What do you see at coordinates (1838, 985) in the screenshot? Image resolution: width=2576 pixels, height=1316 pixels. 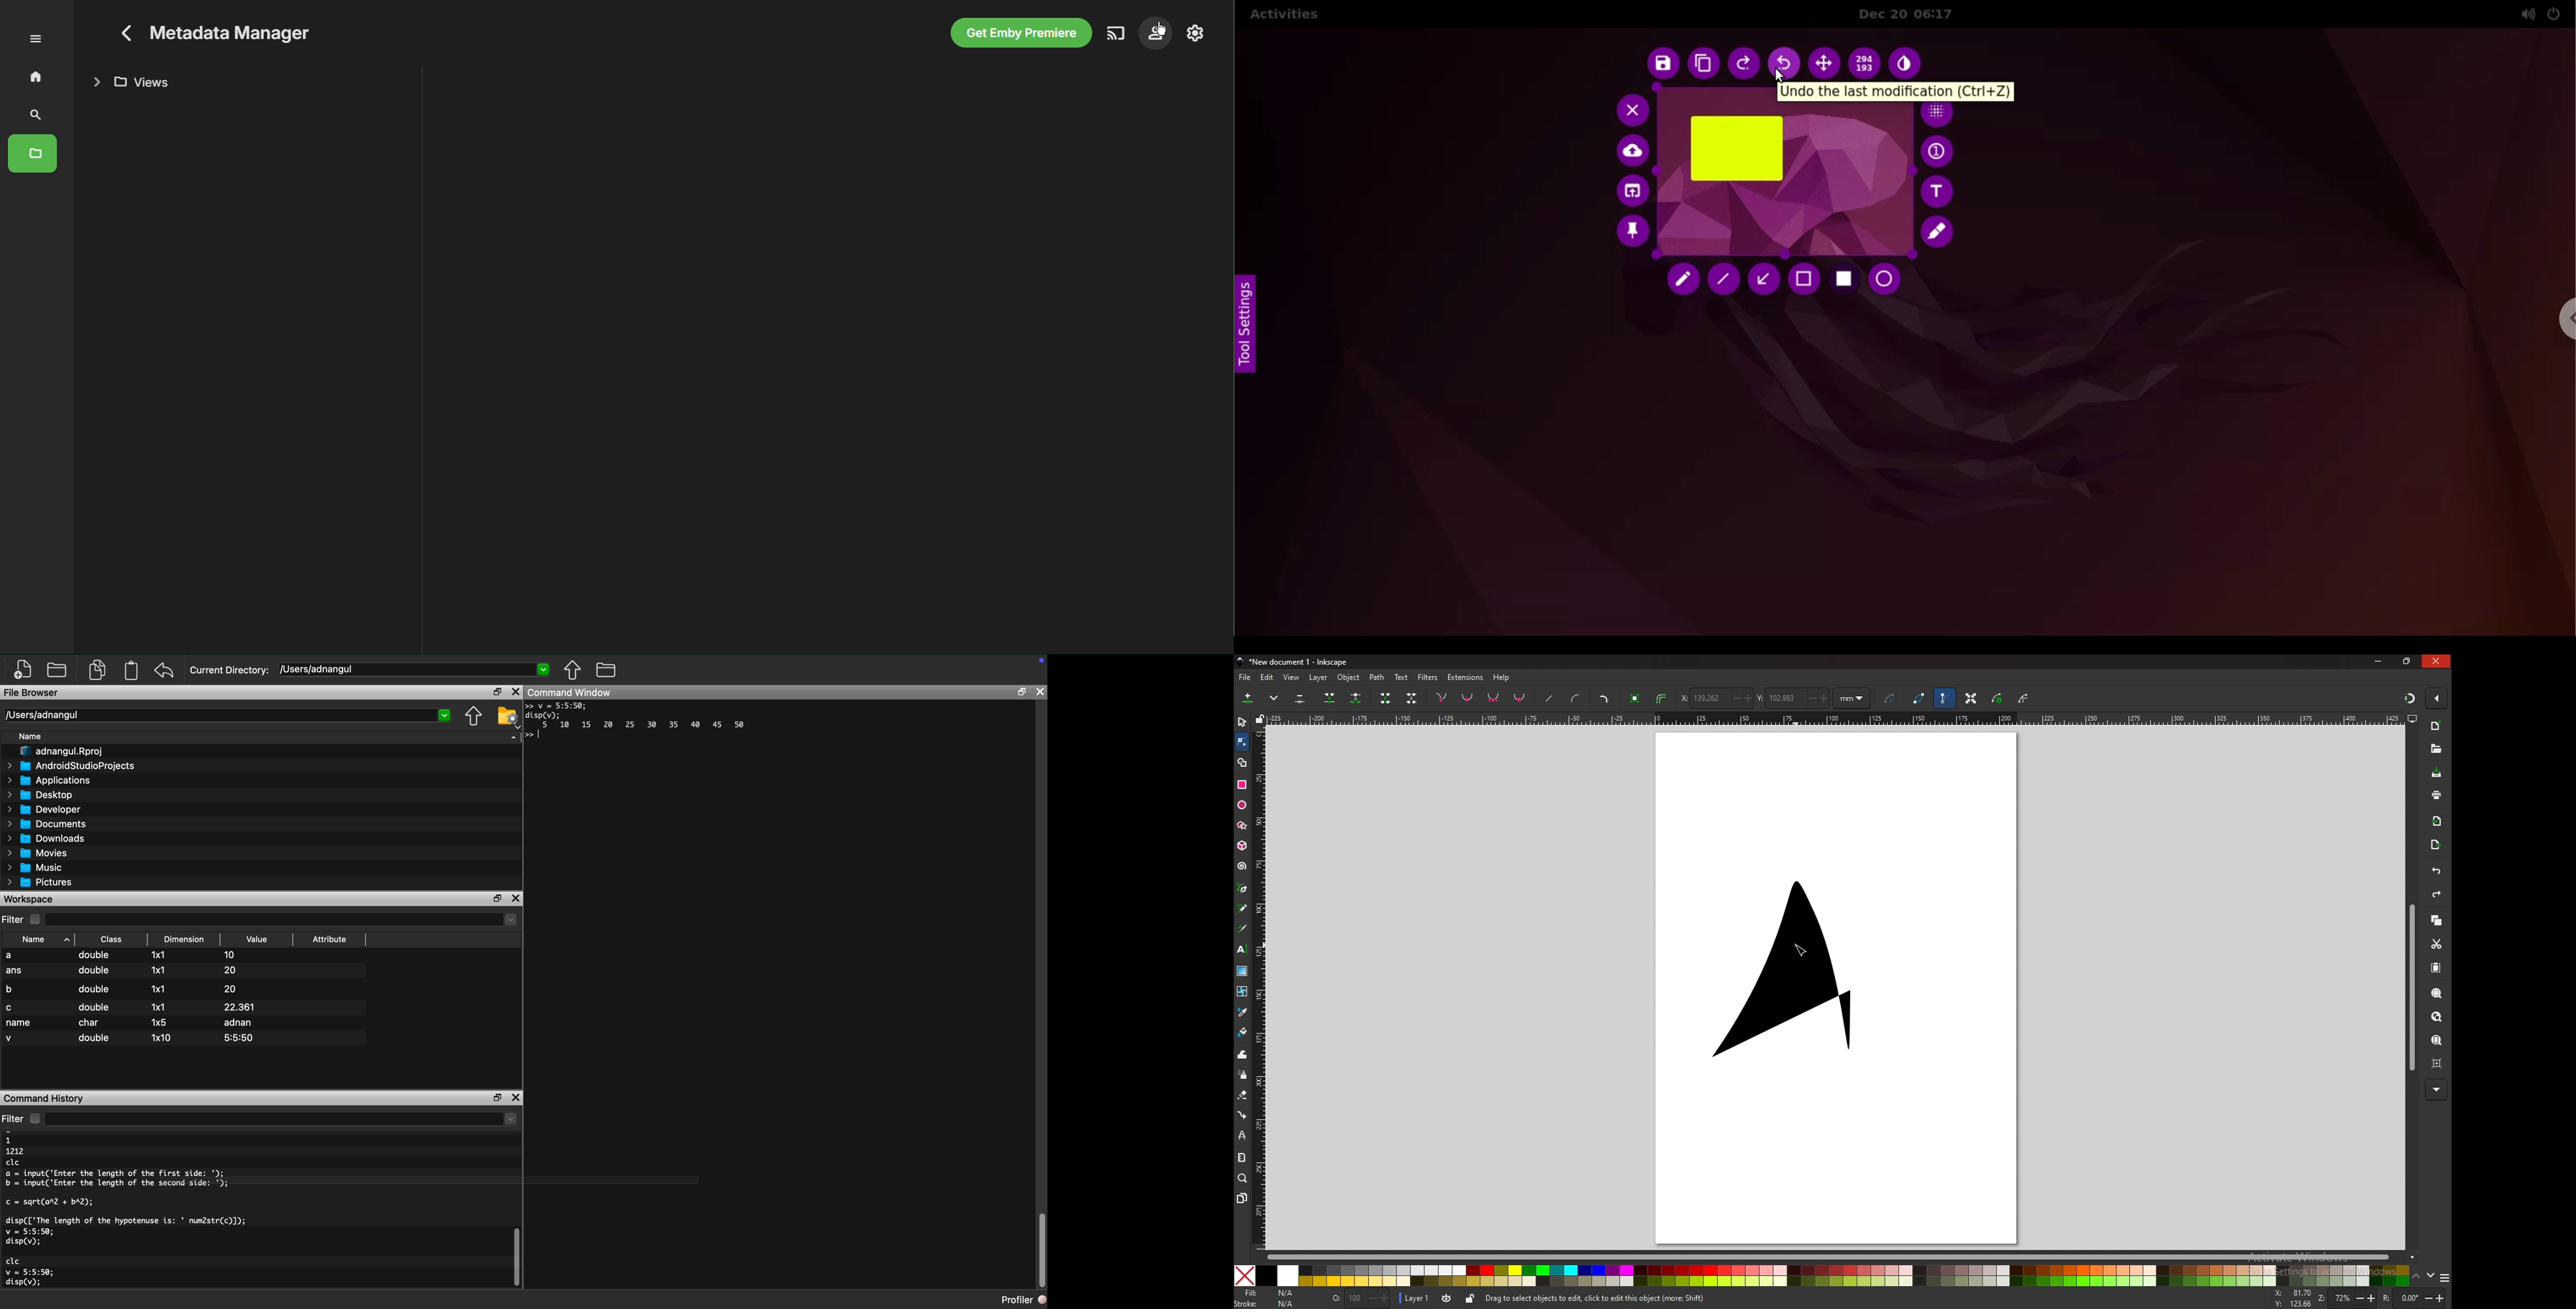 I see `page` at bounding box center [1838, 985].